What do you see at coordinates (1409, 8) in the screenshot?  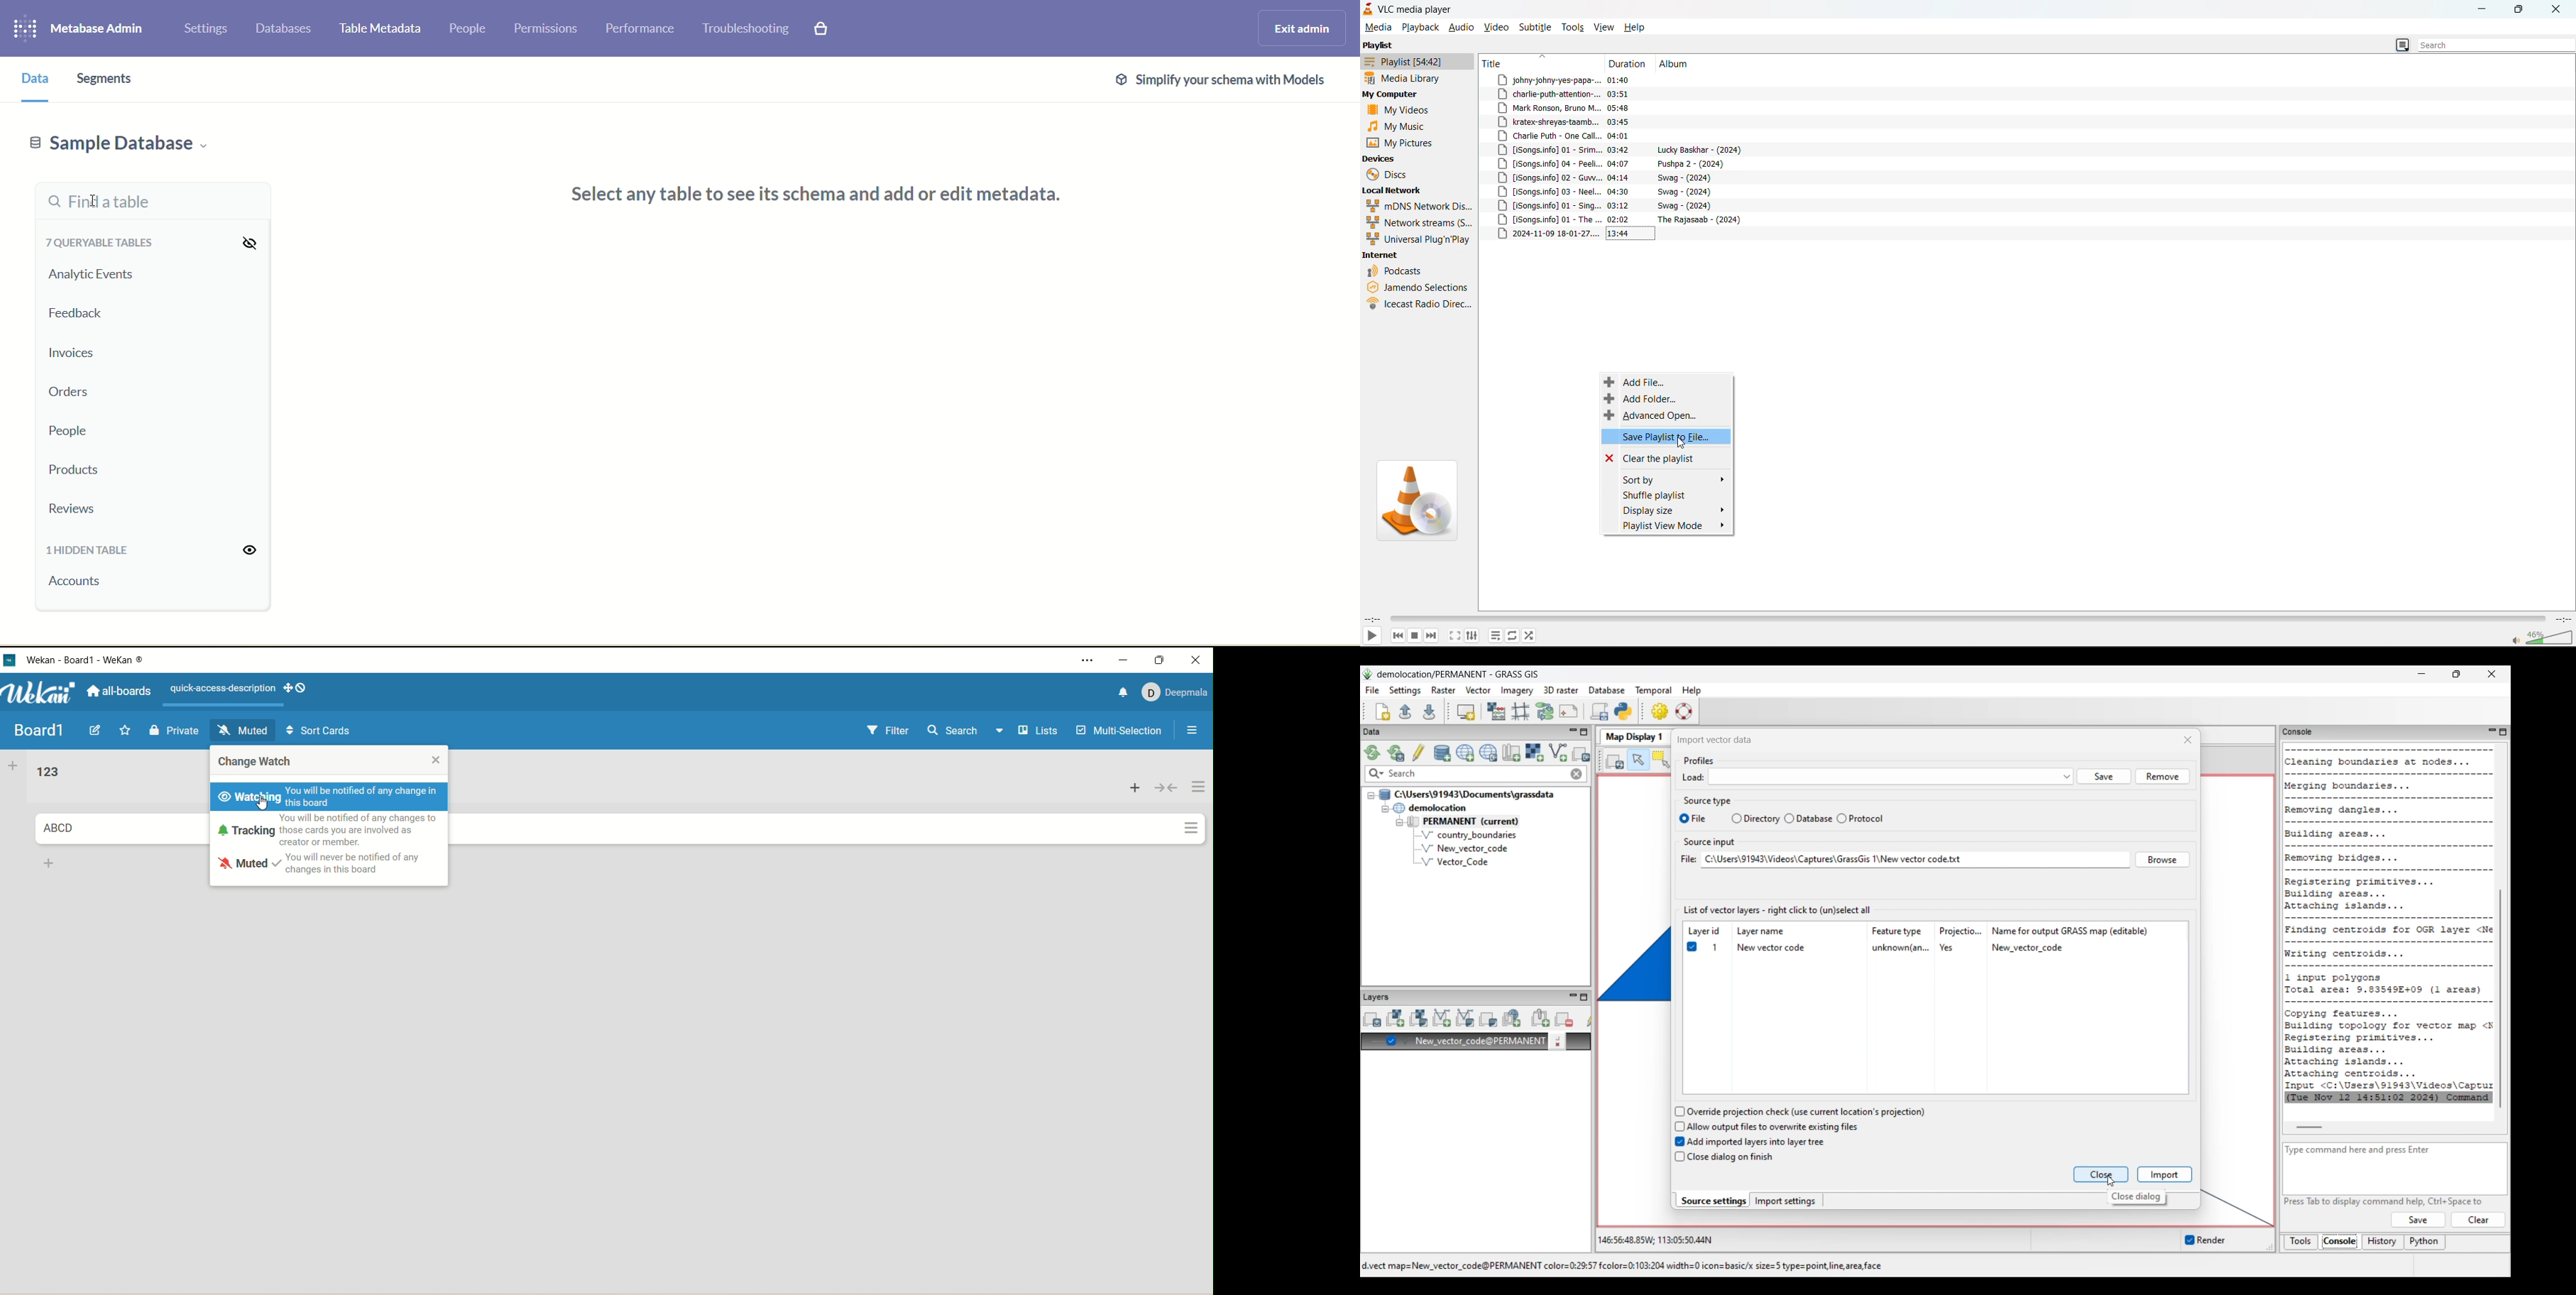 I see `track and app name` at bounding box center [1409, 8].